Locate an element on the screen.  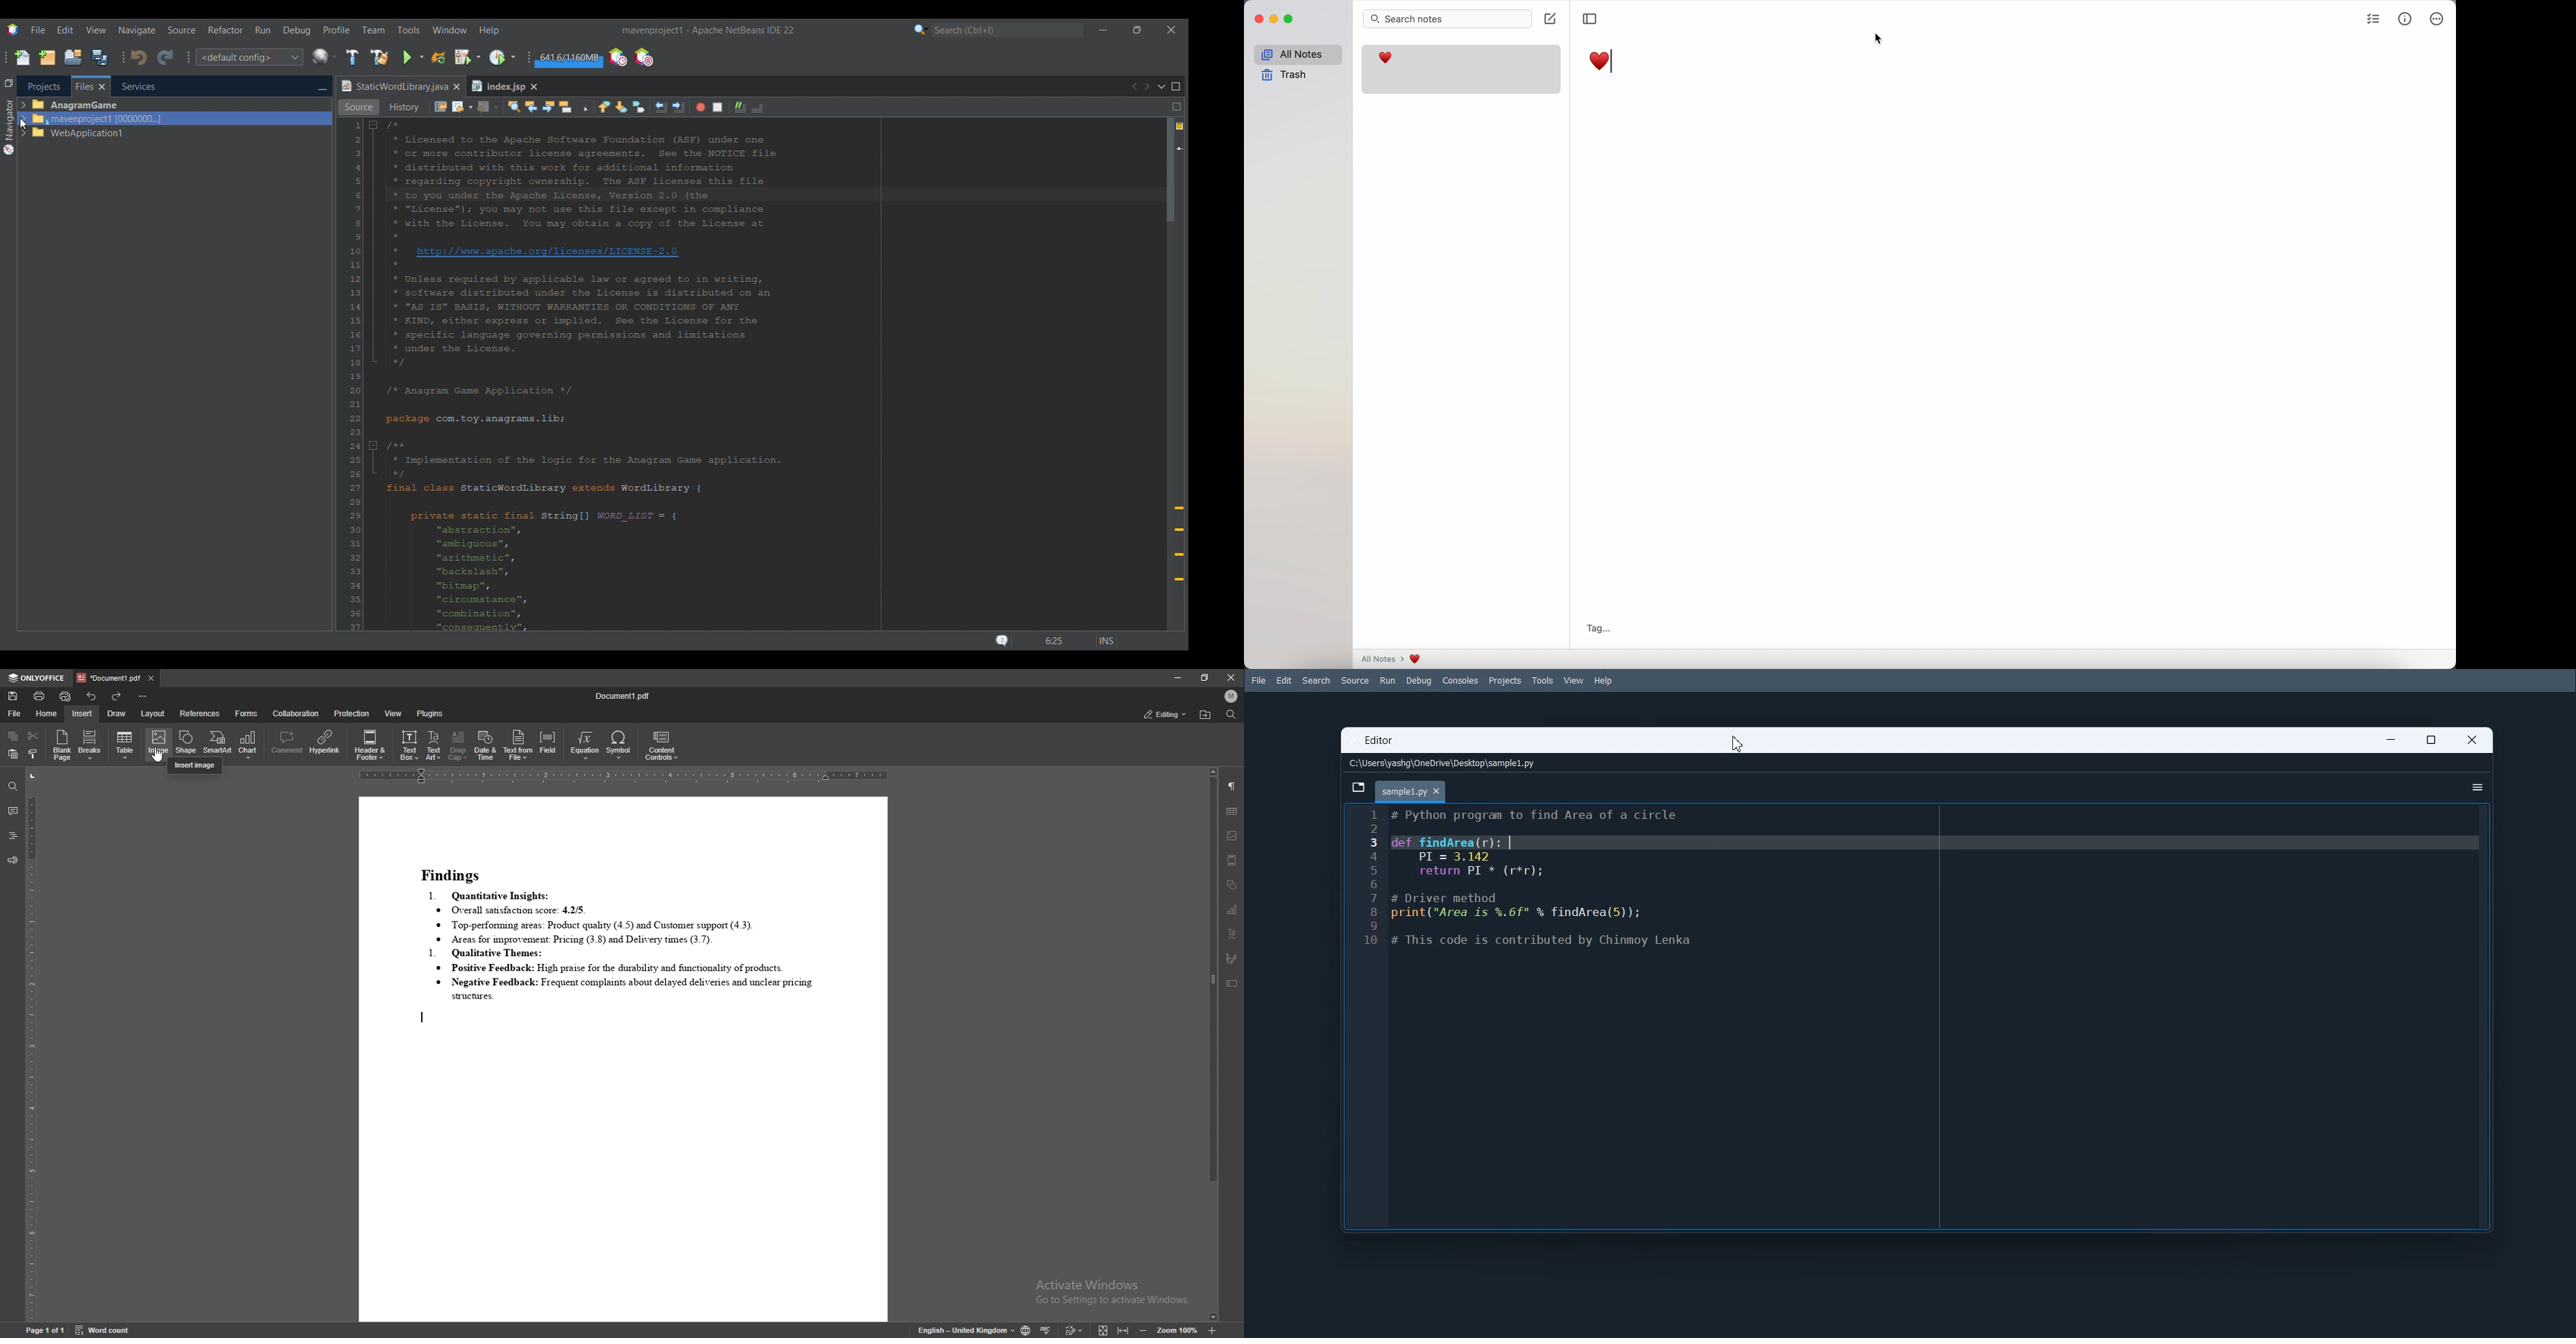
Profile main project options is located at coordinates (504, 57).